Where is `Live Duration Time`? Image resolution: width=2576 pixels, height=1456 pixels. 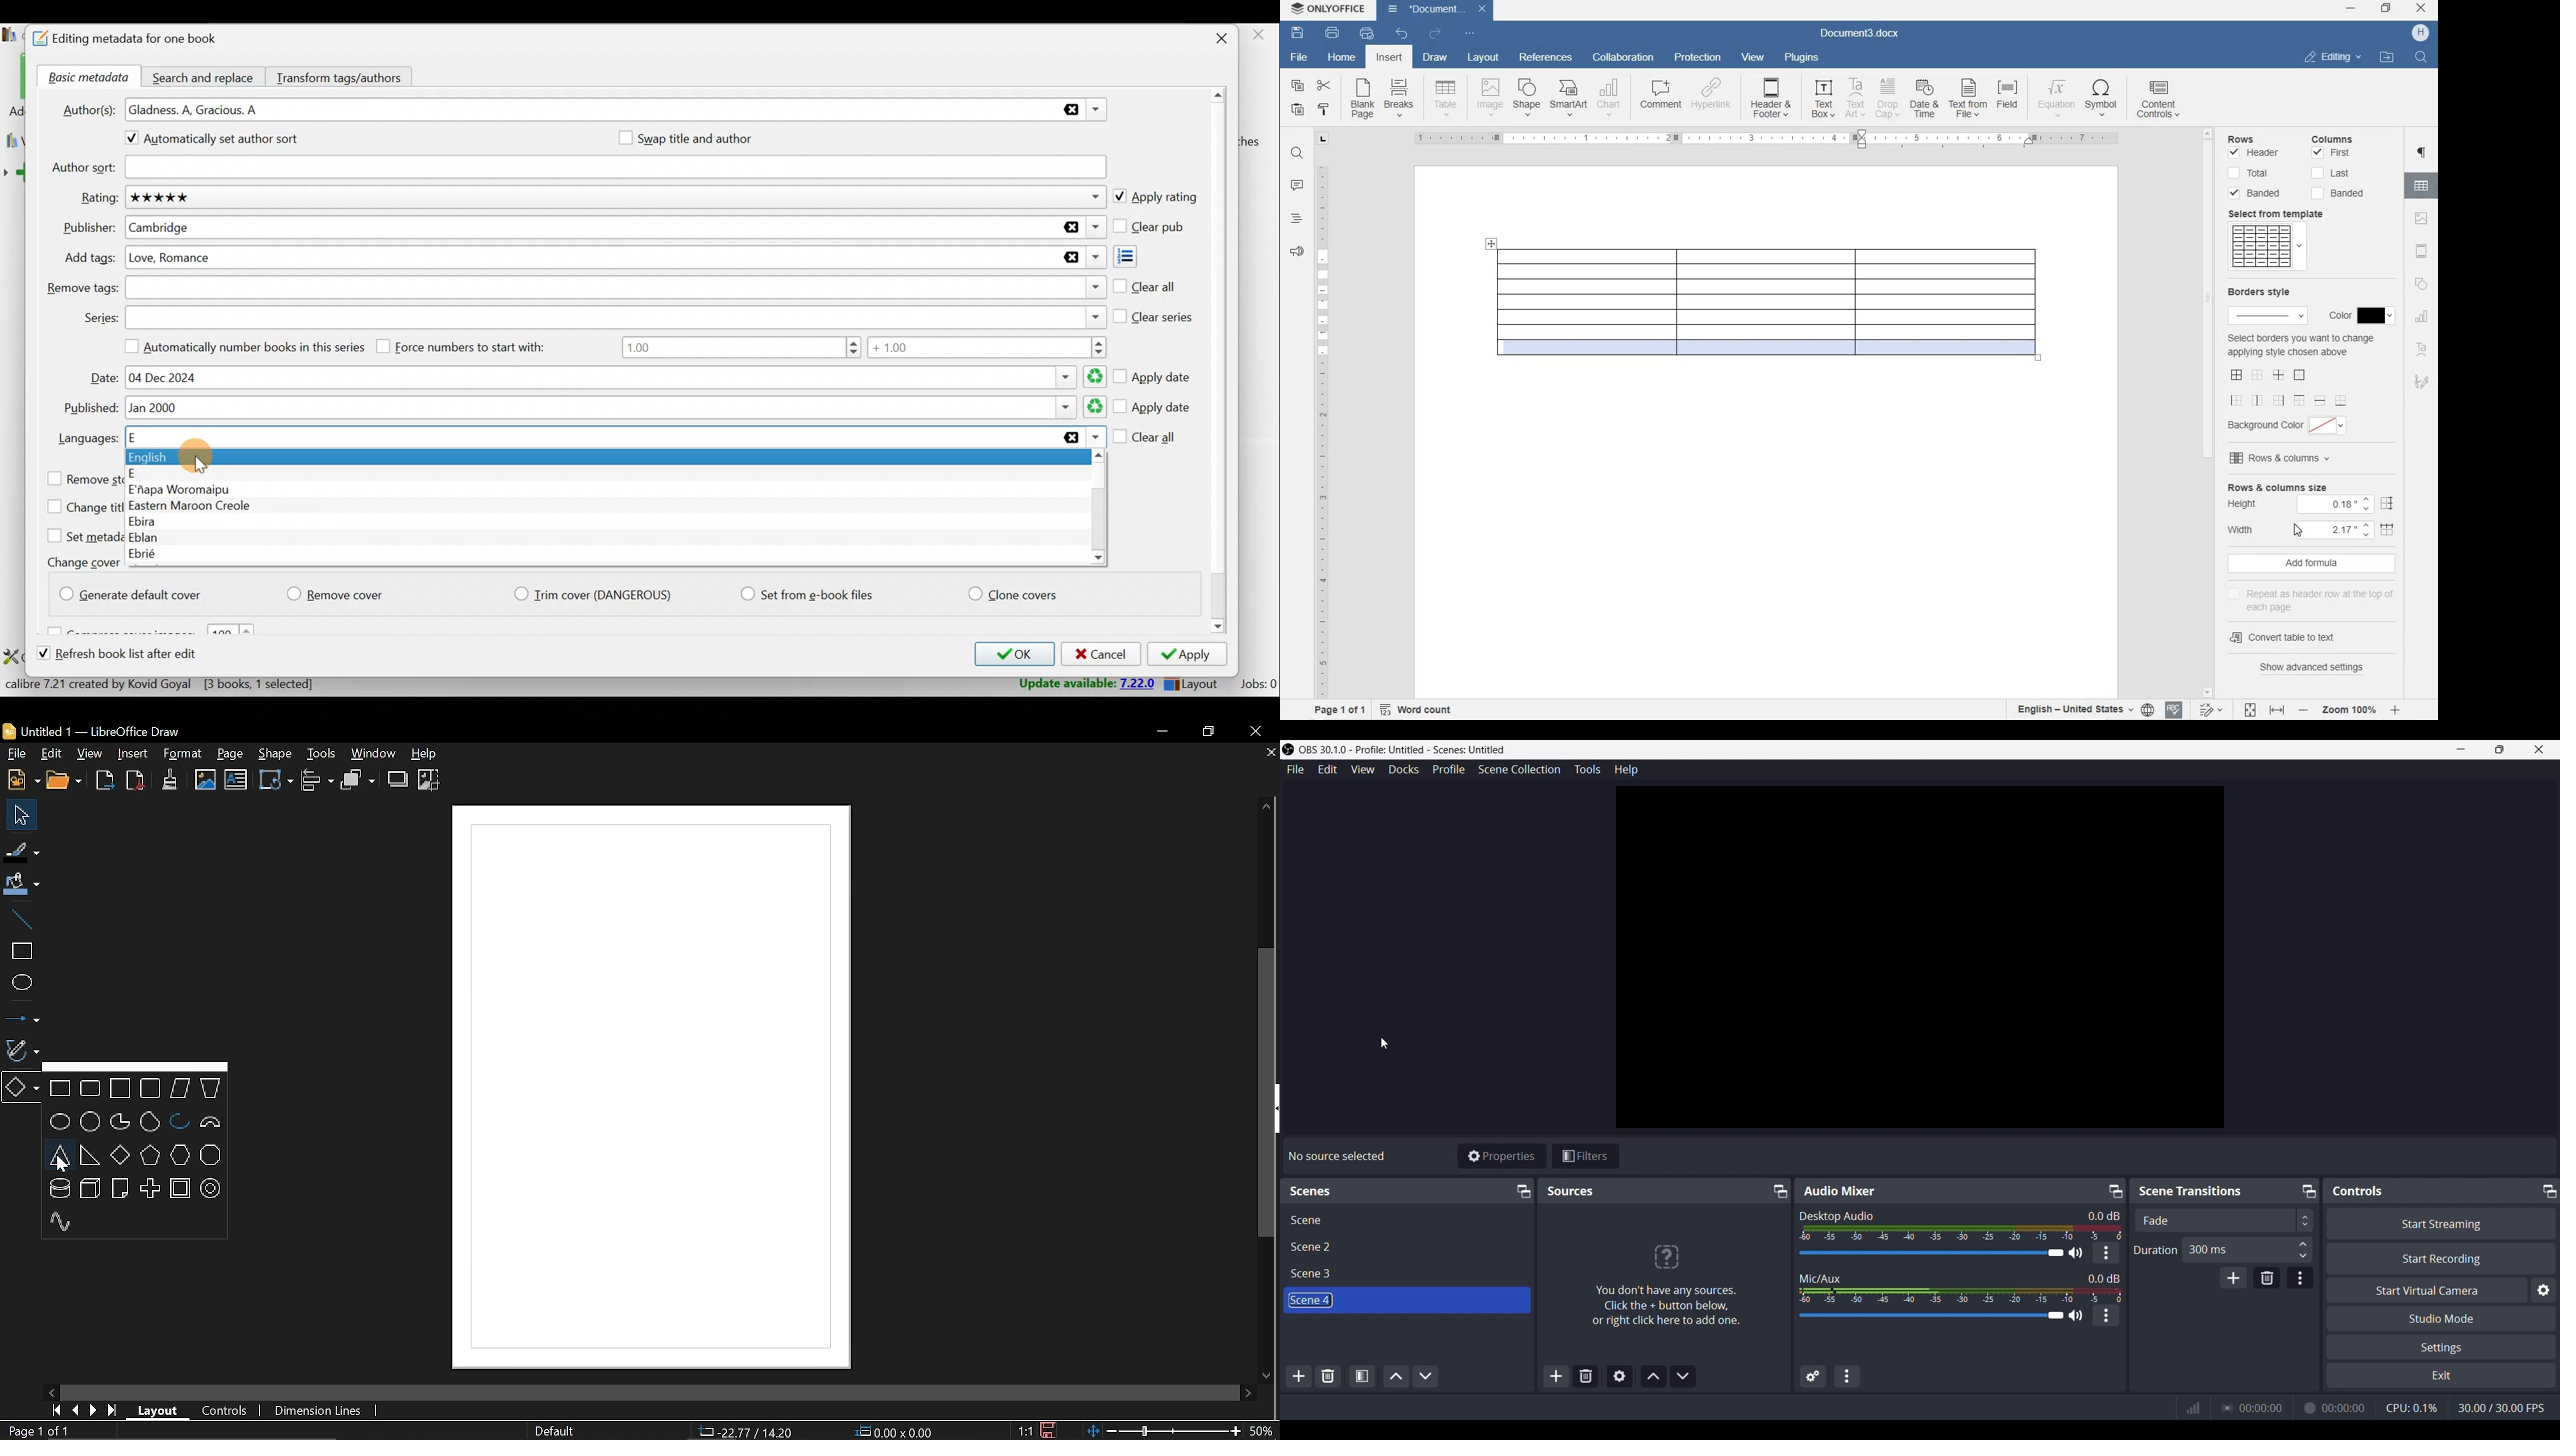 Live Duration Time is located at coordinates (2261, 1408).